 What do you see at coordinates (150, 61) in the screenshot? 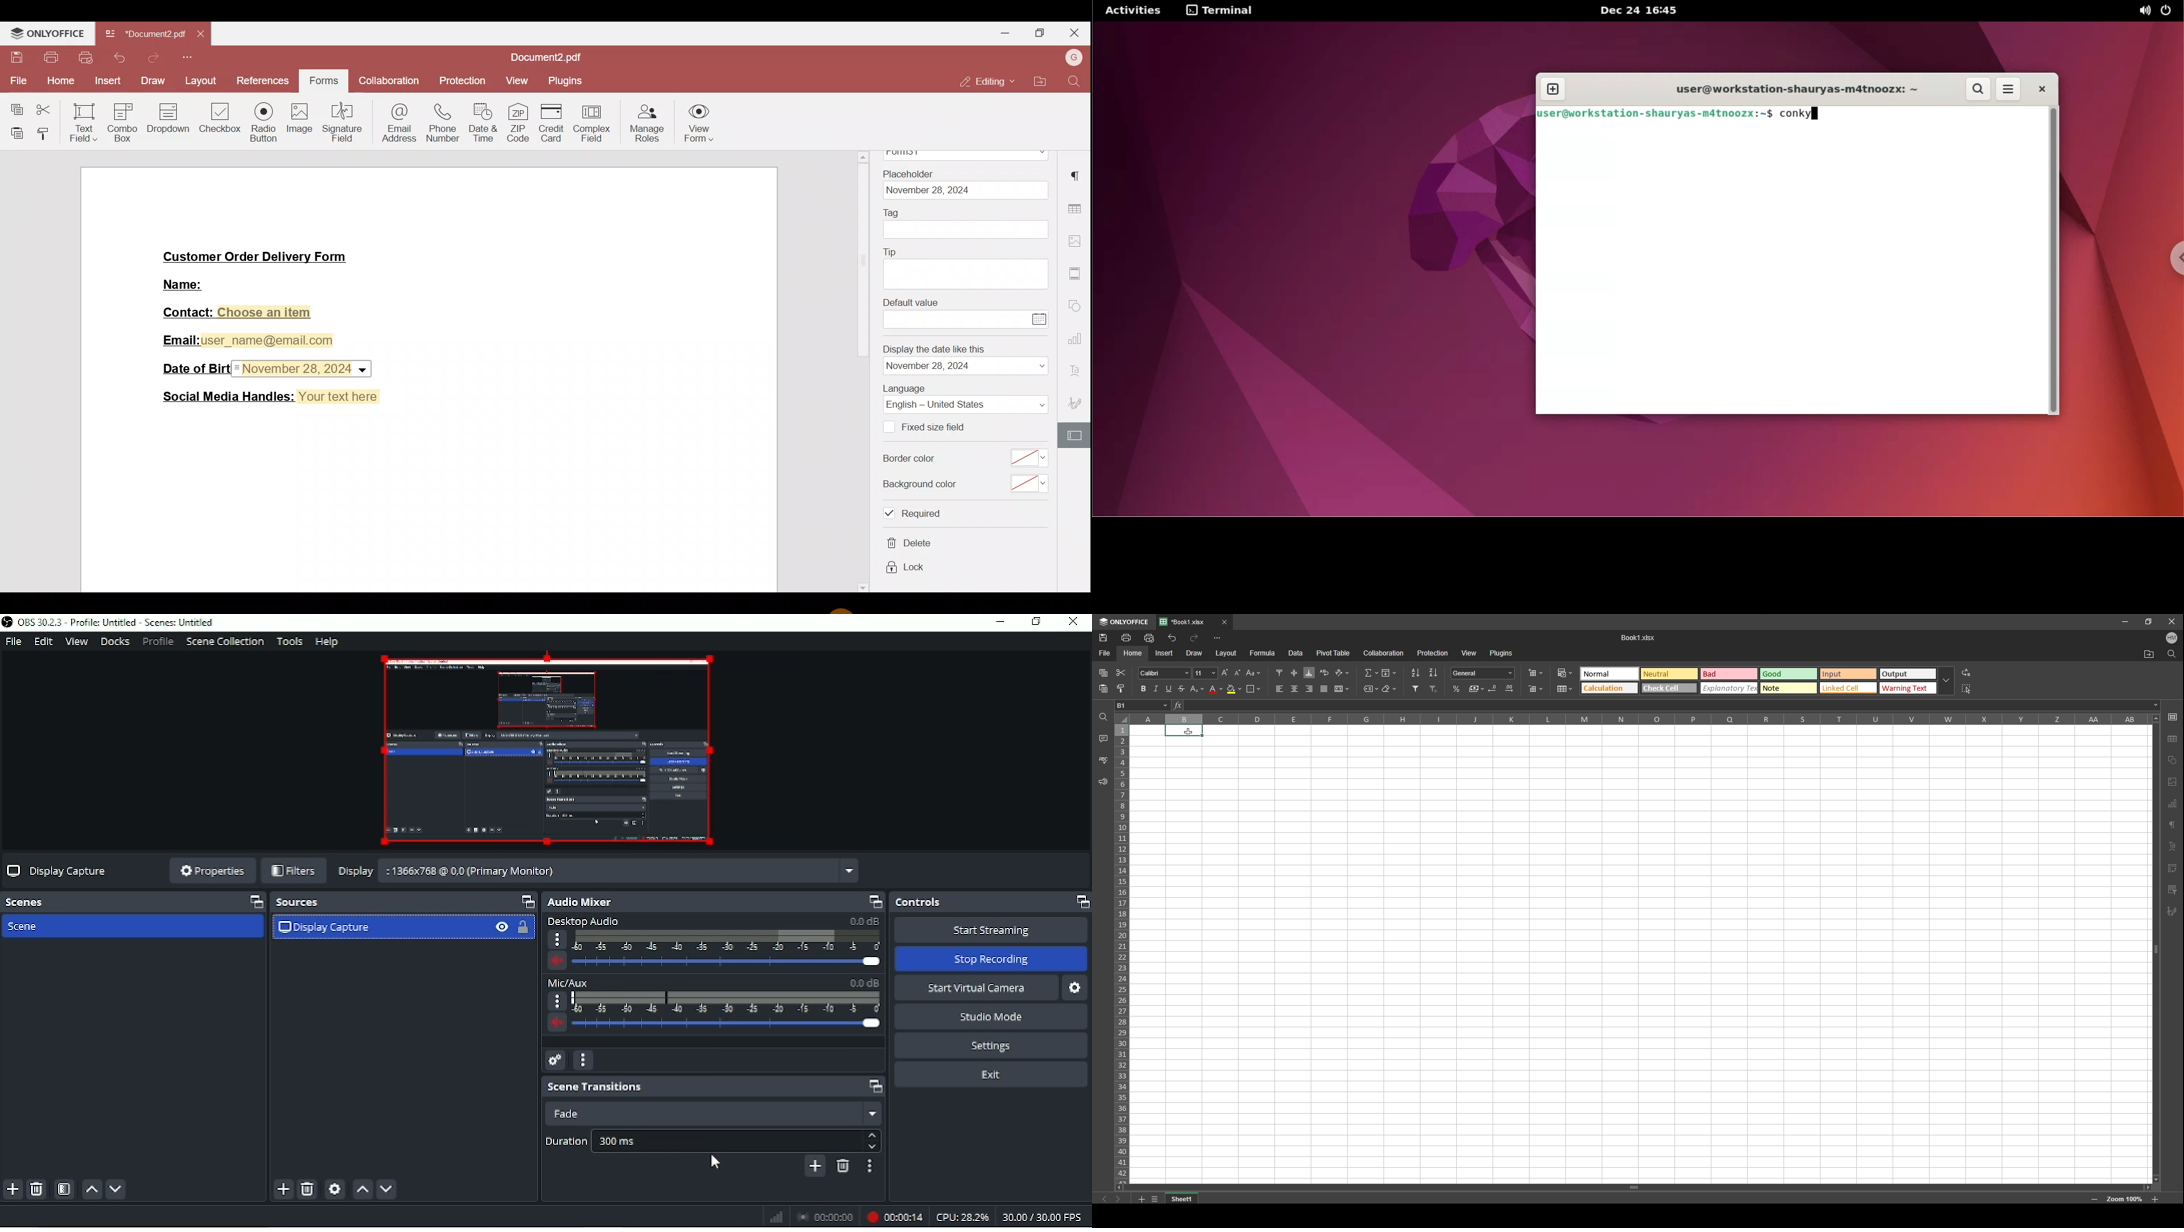
I see `Redo` at bounding box center [150, 61].